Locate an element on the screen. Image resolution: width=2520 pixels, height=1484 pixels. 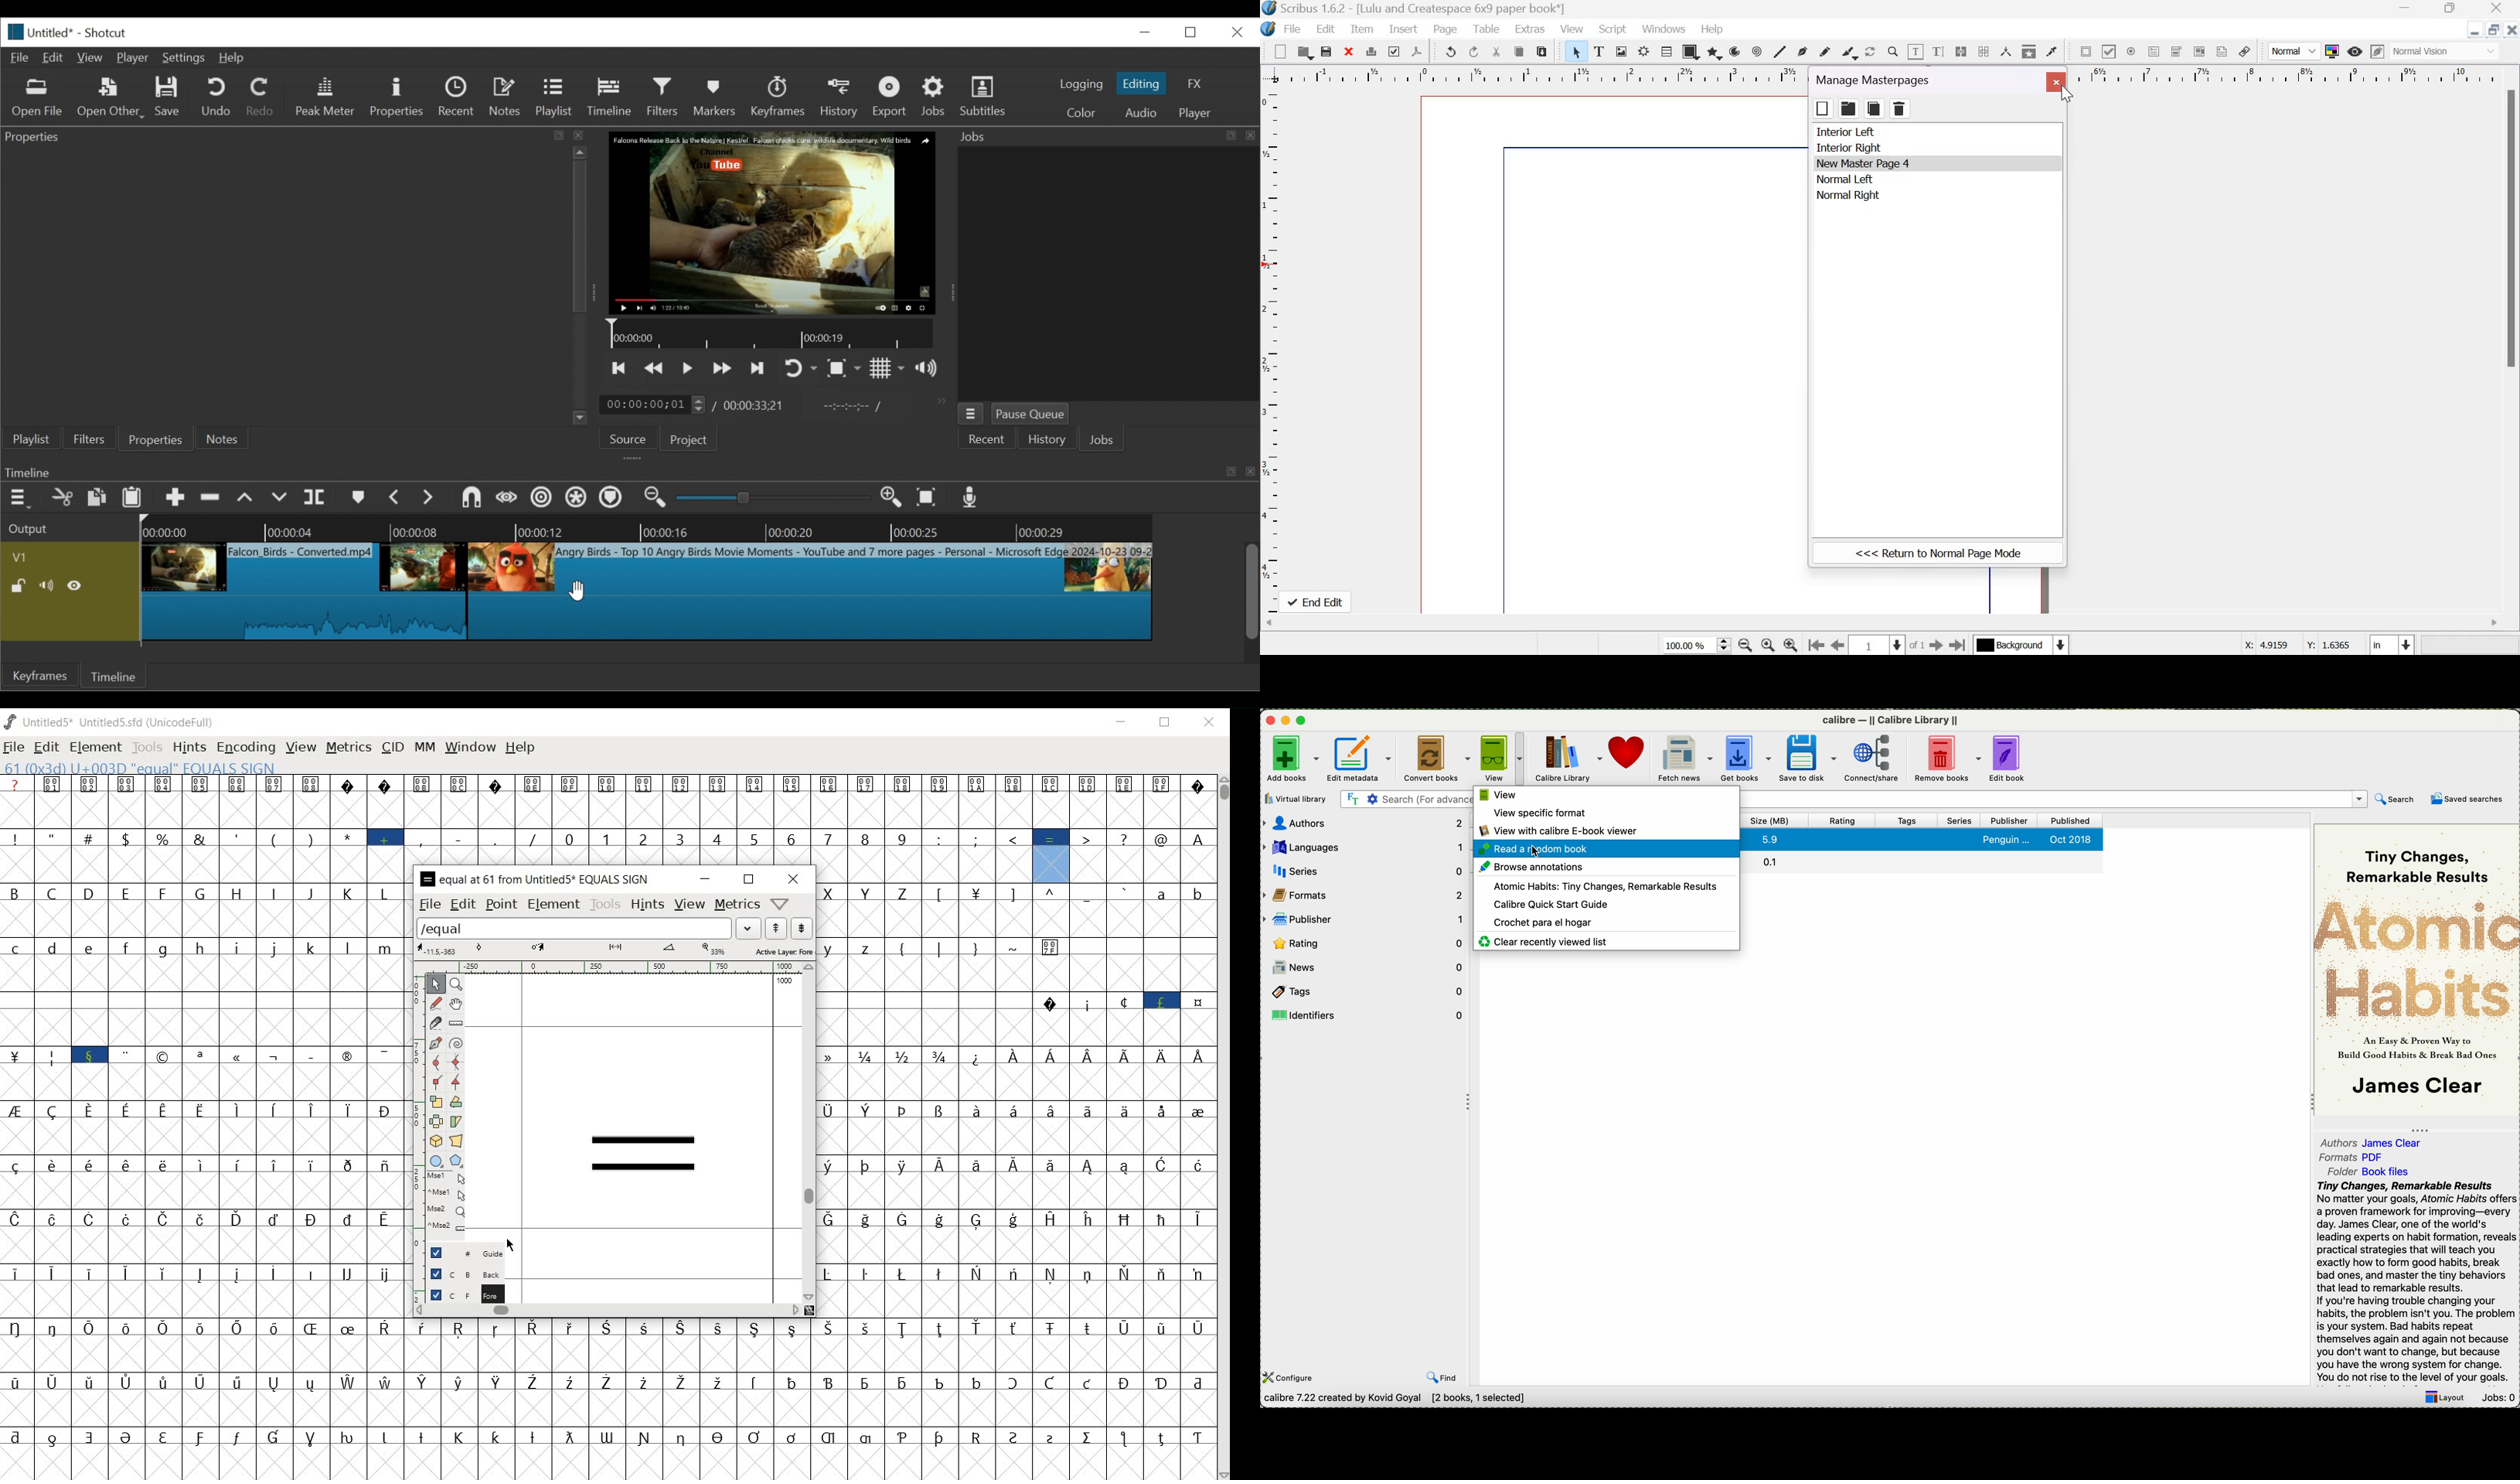
Calibre 7.22 created by Kavid Goyal [2 books ,1 selected] is located at coordinates (1400, 1400).